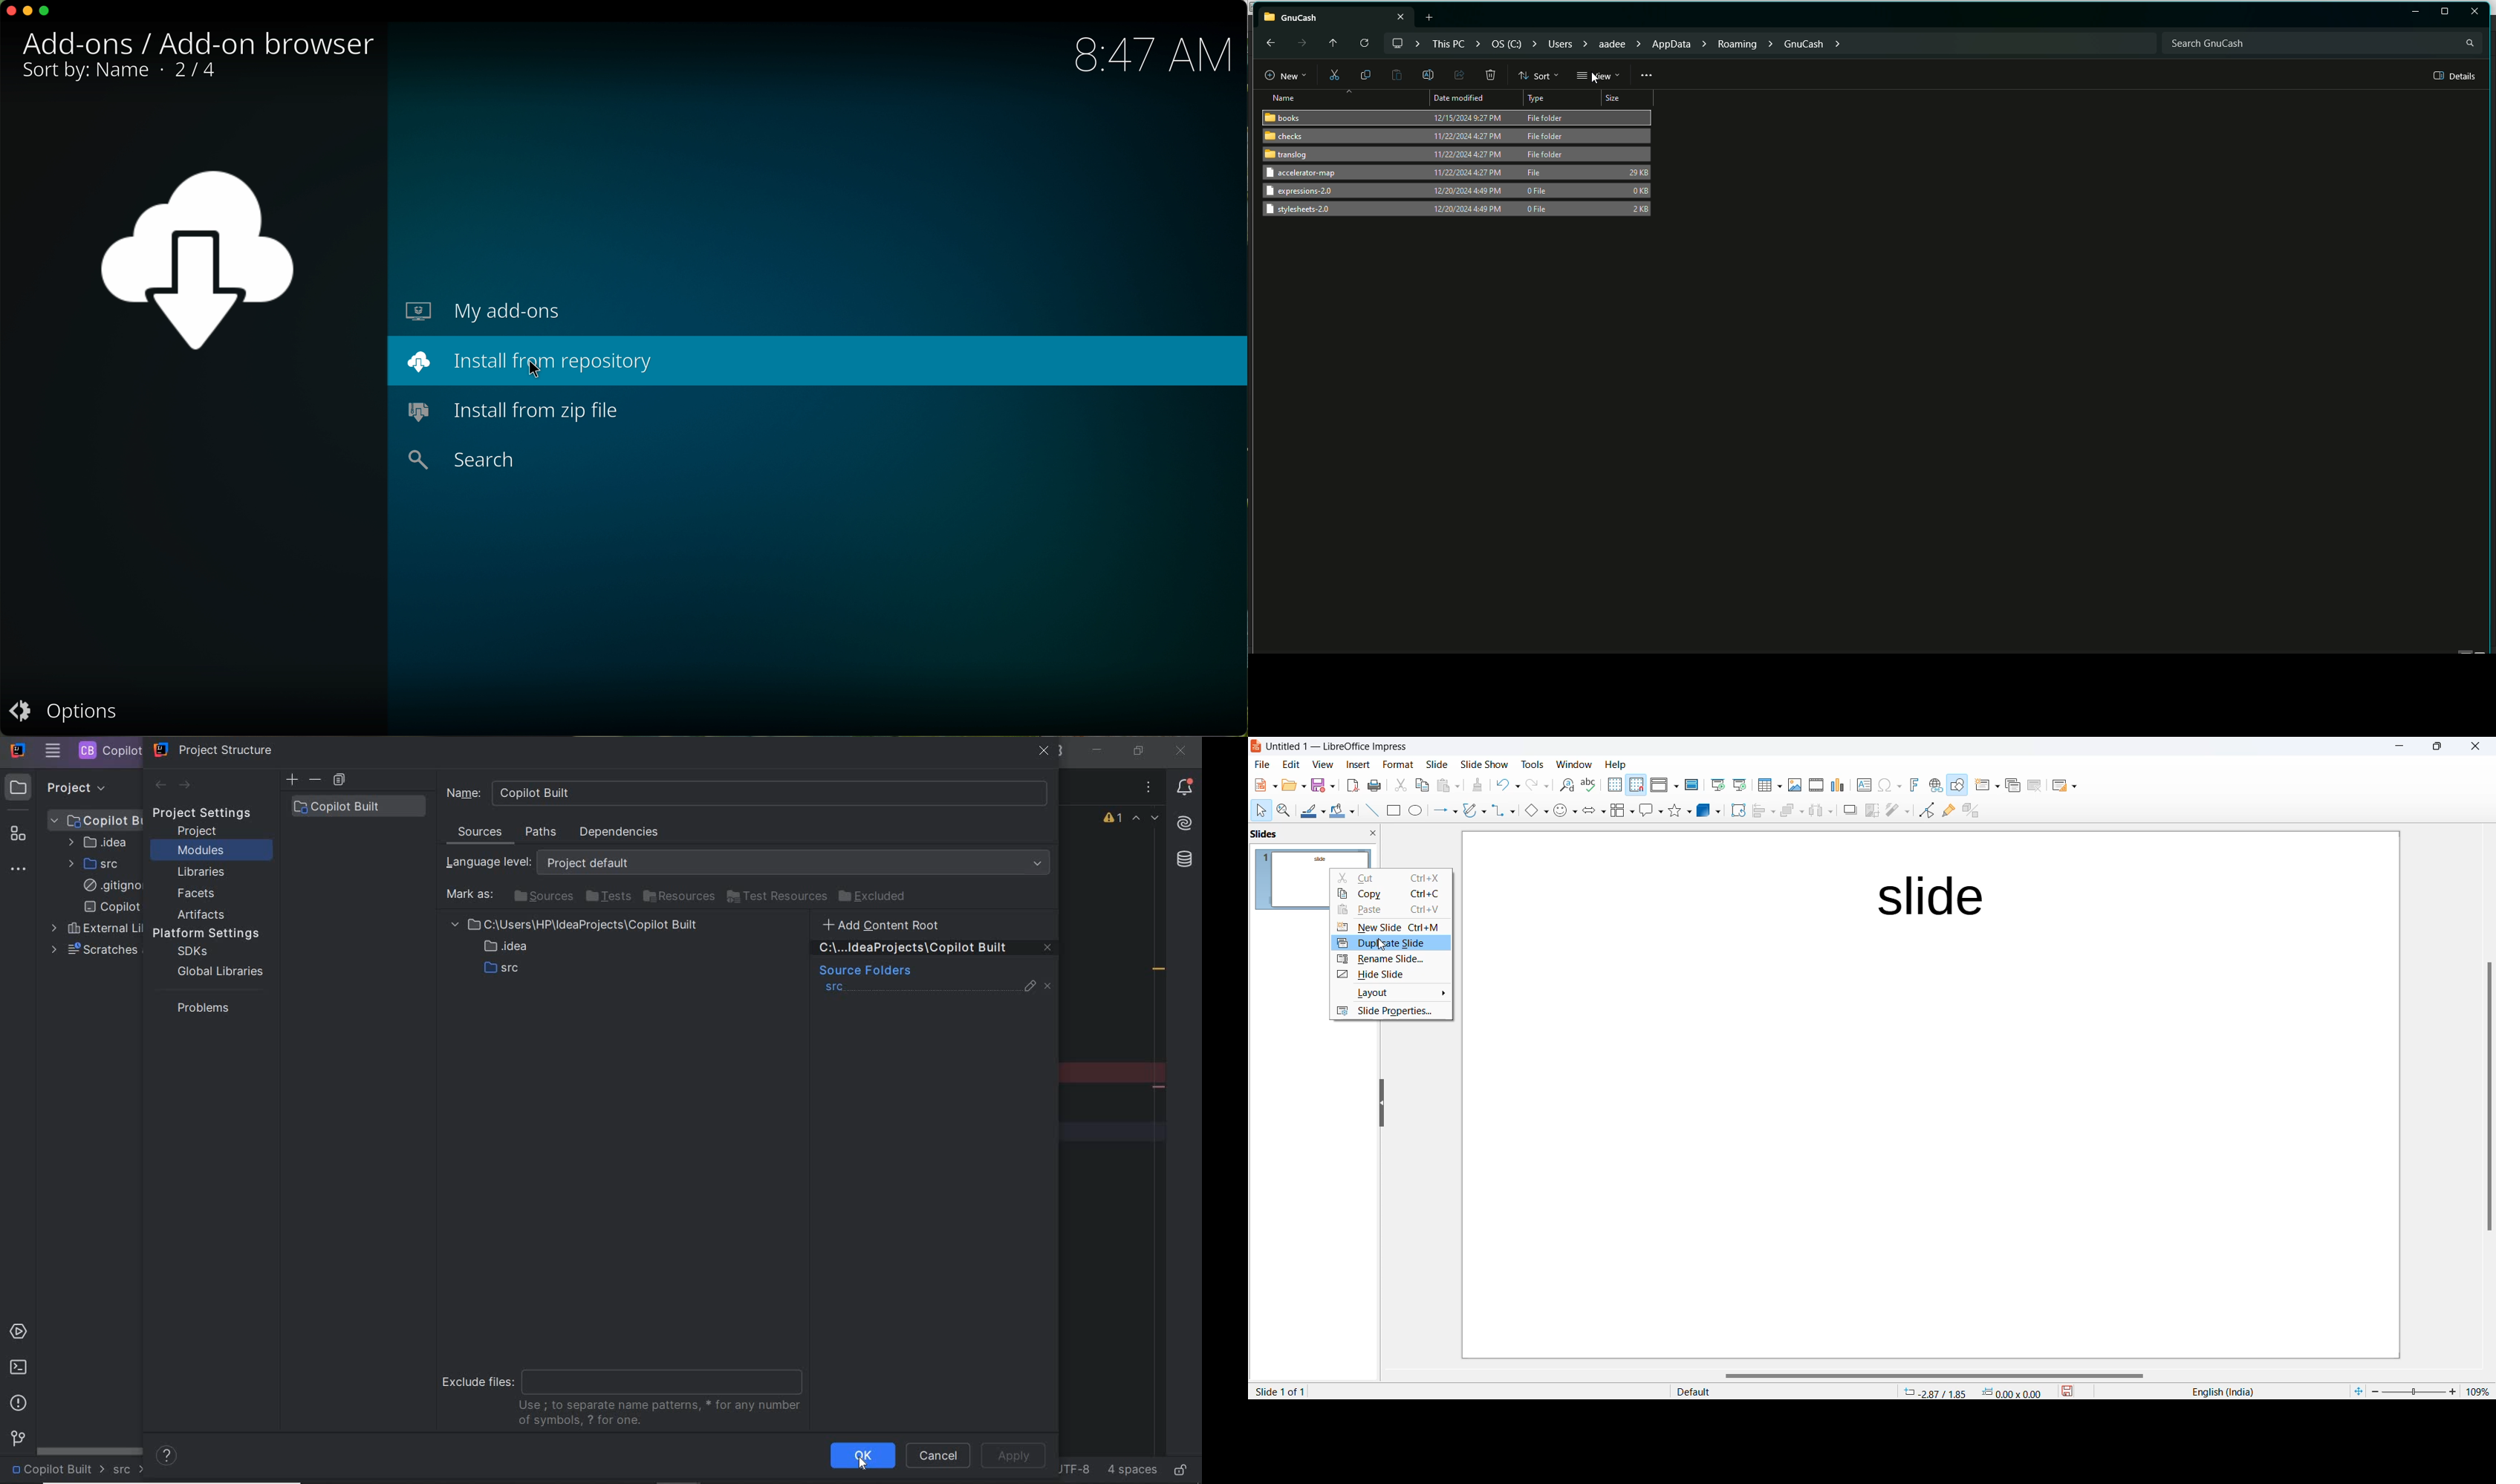 The width and height of the screenshot is (2520, 1484). What do you see at coordinates (1598, 76) in the screenshot?
I see `View` at bounding box center [1598, 76].